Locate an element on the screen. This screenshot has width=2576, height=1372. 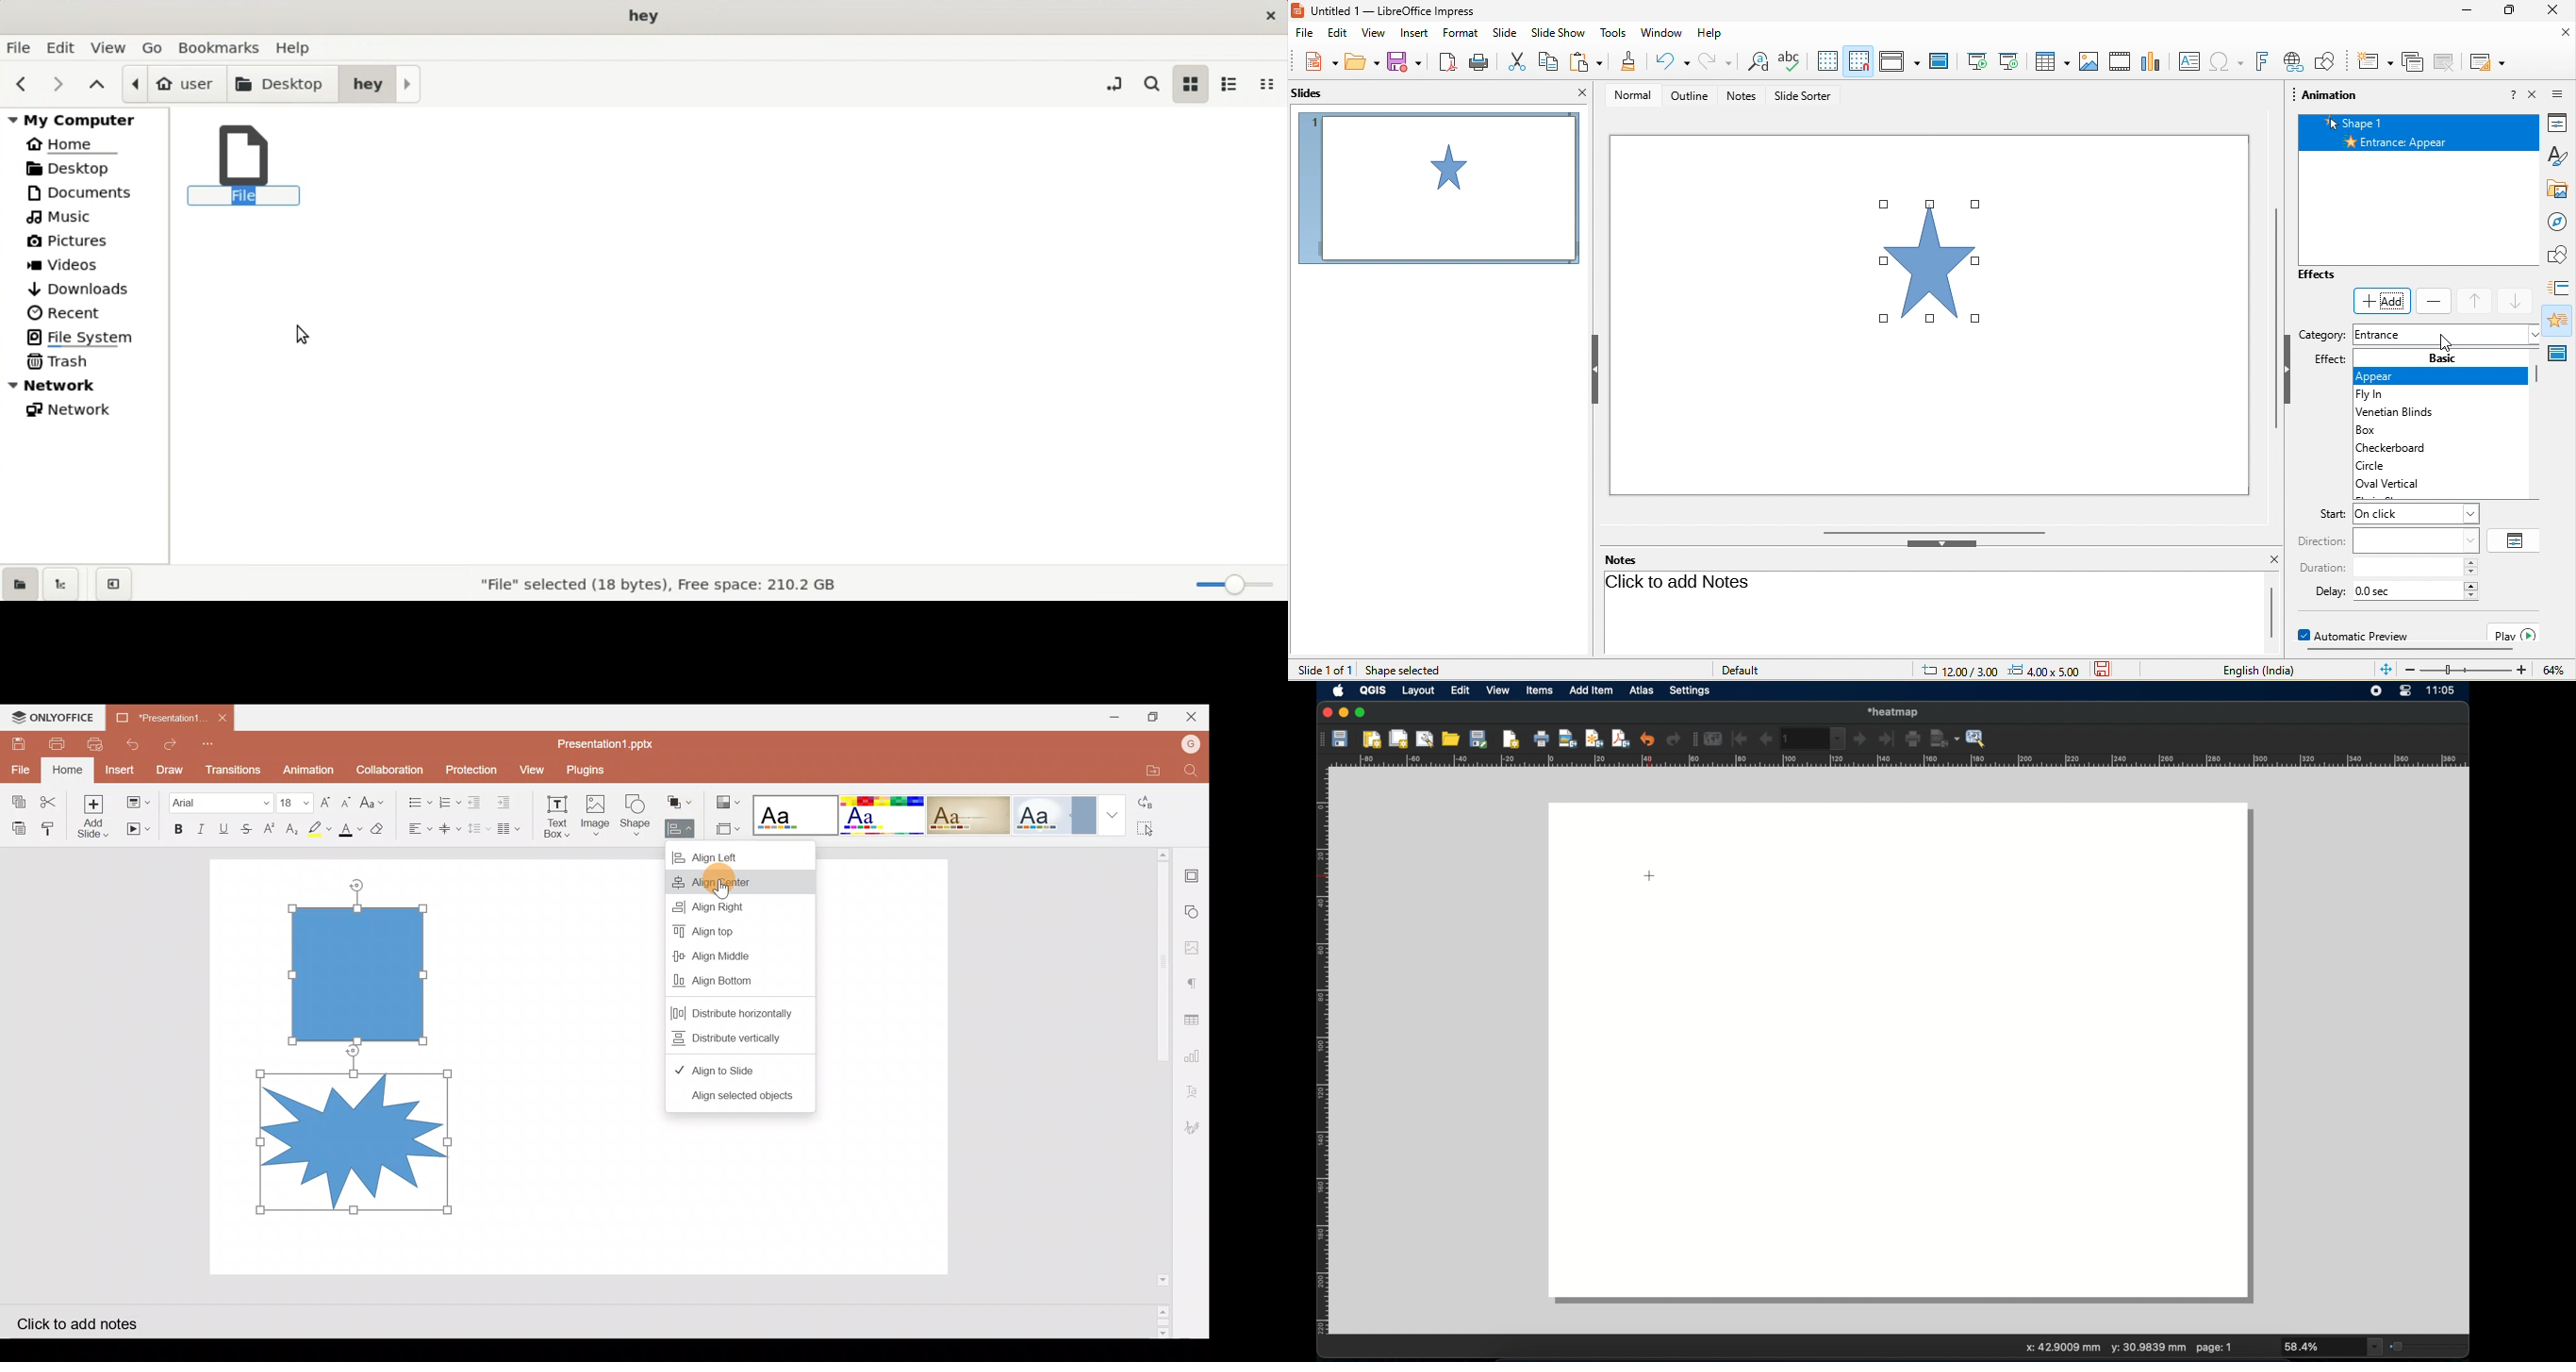
close is located at coordinates (2562, 34).